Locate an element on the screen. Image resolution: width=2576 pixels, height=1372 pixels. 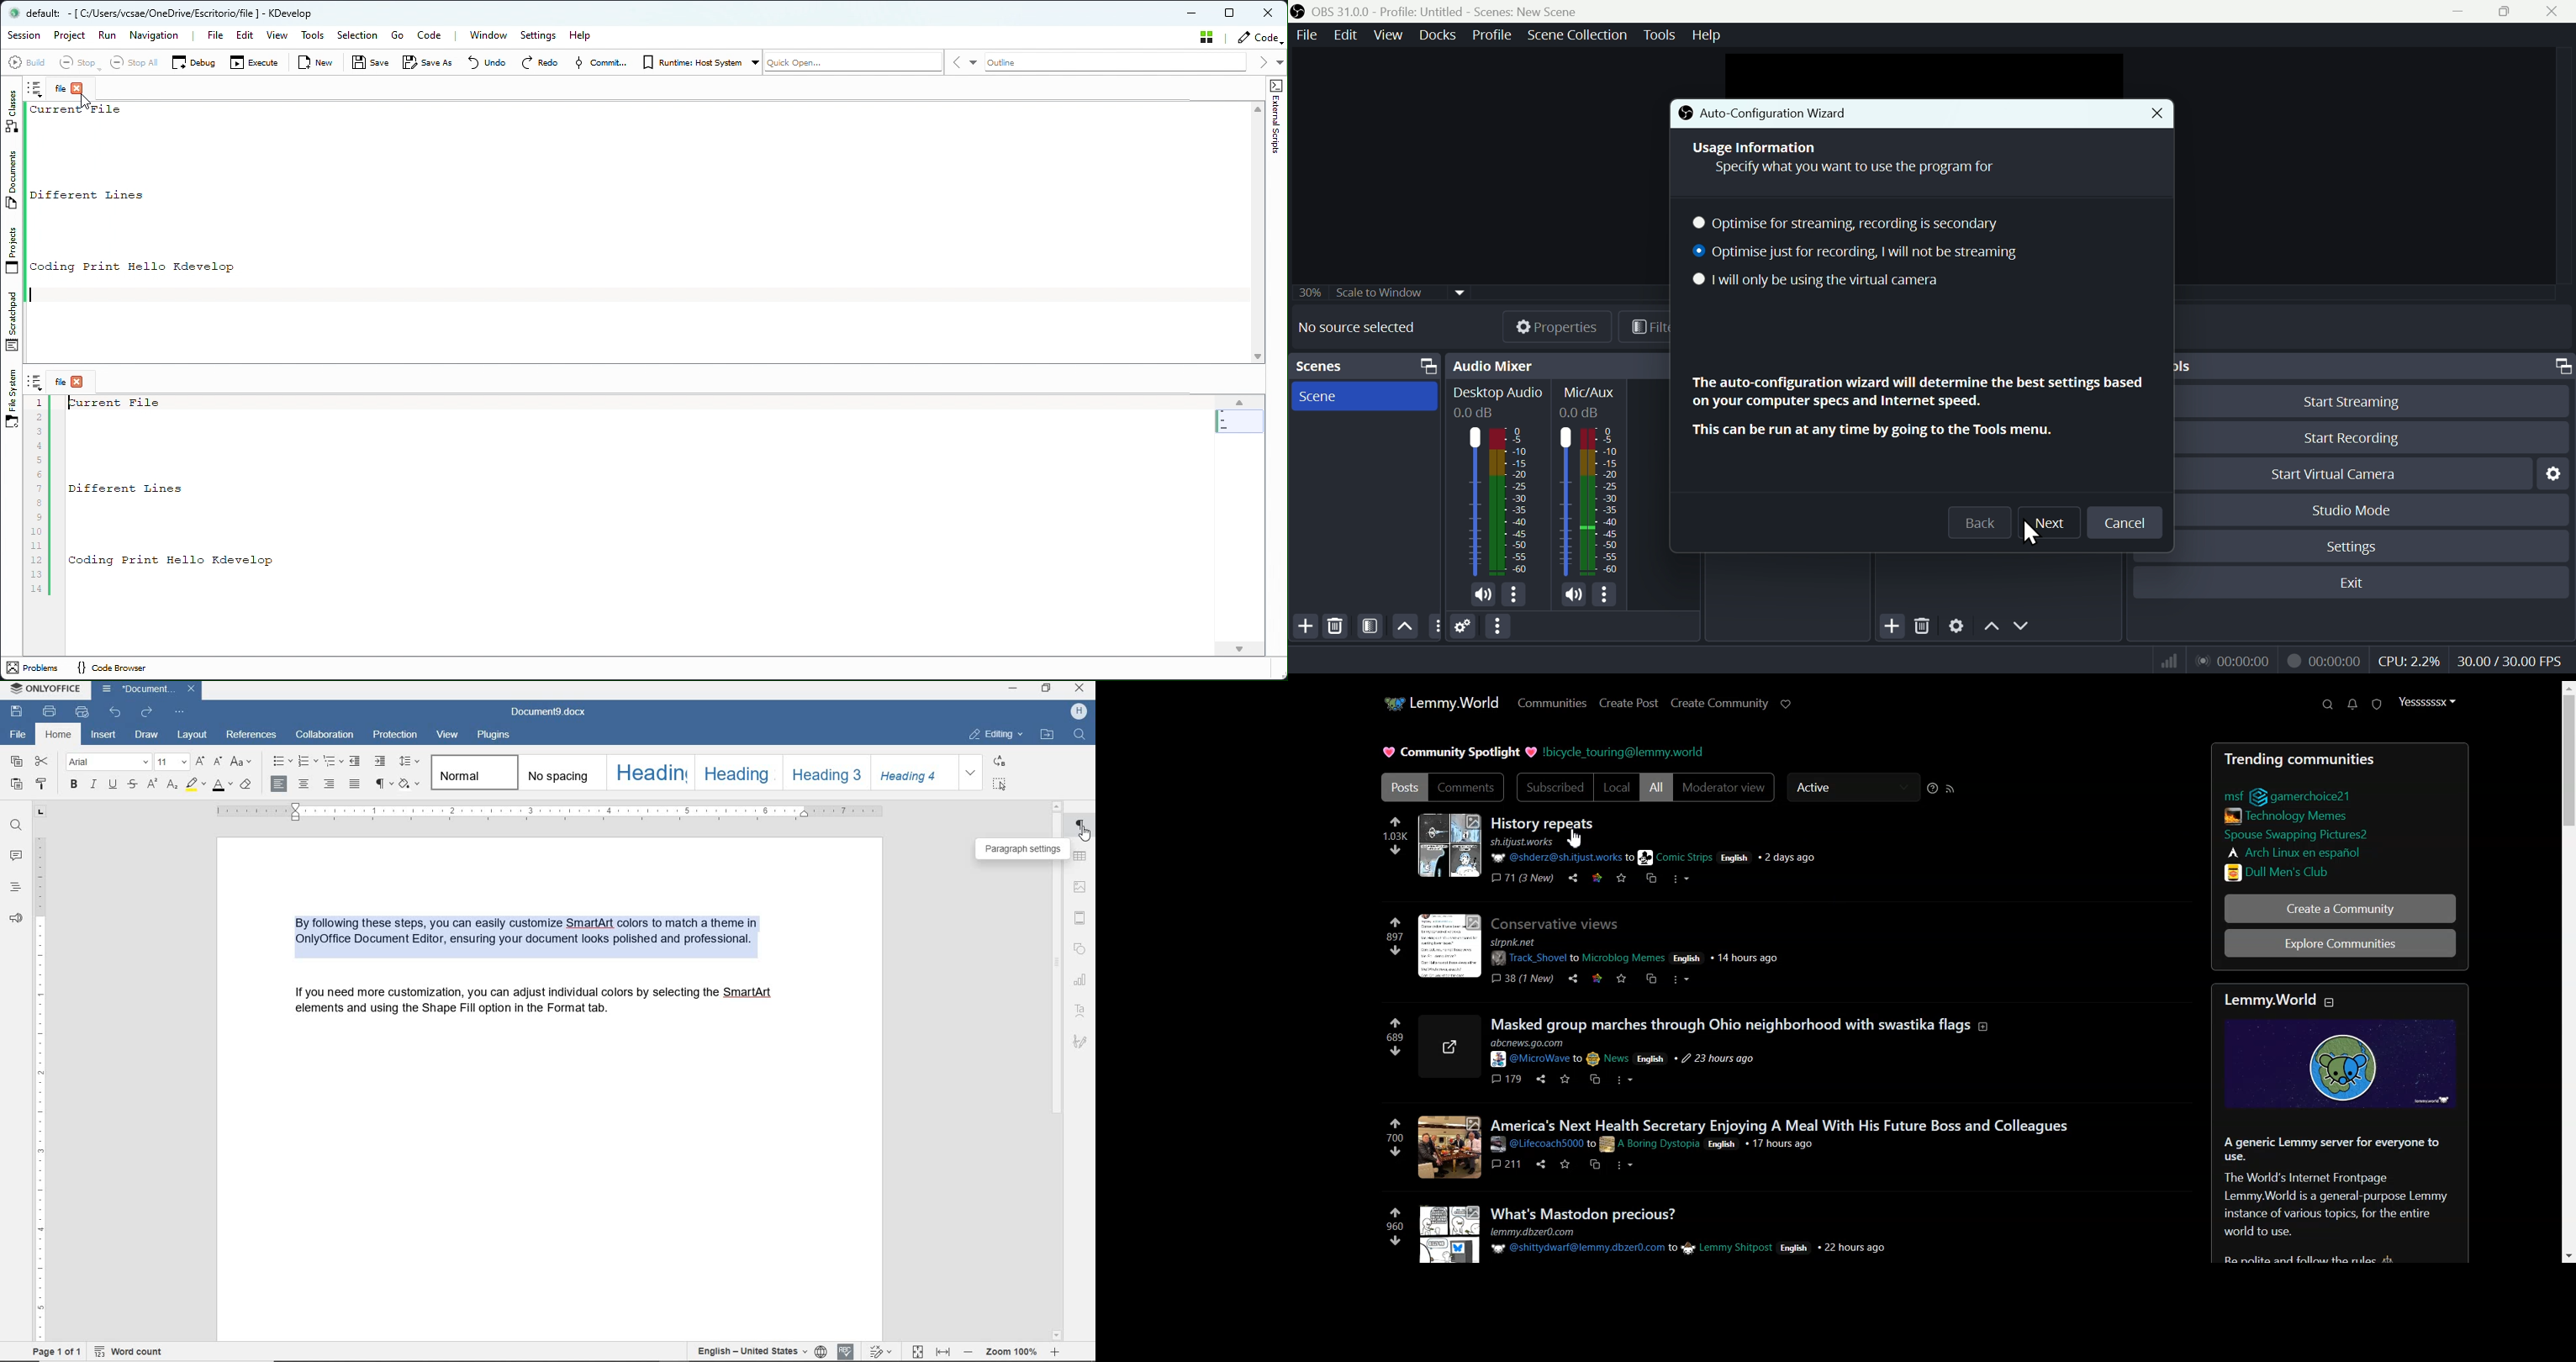
numbering is located at coordinates (305, 759).